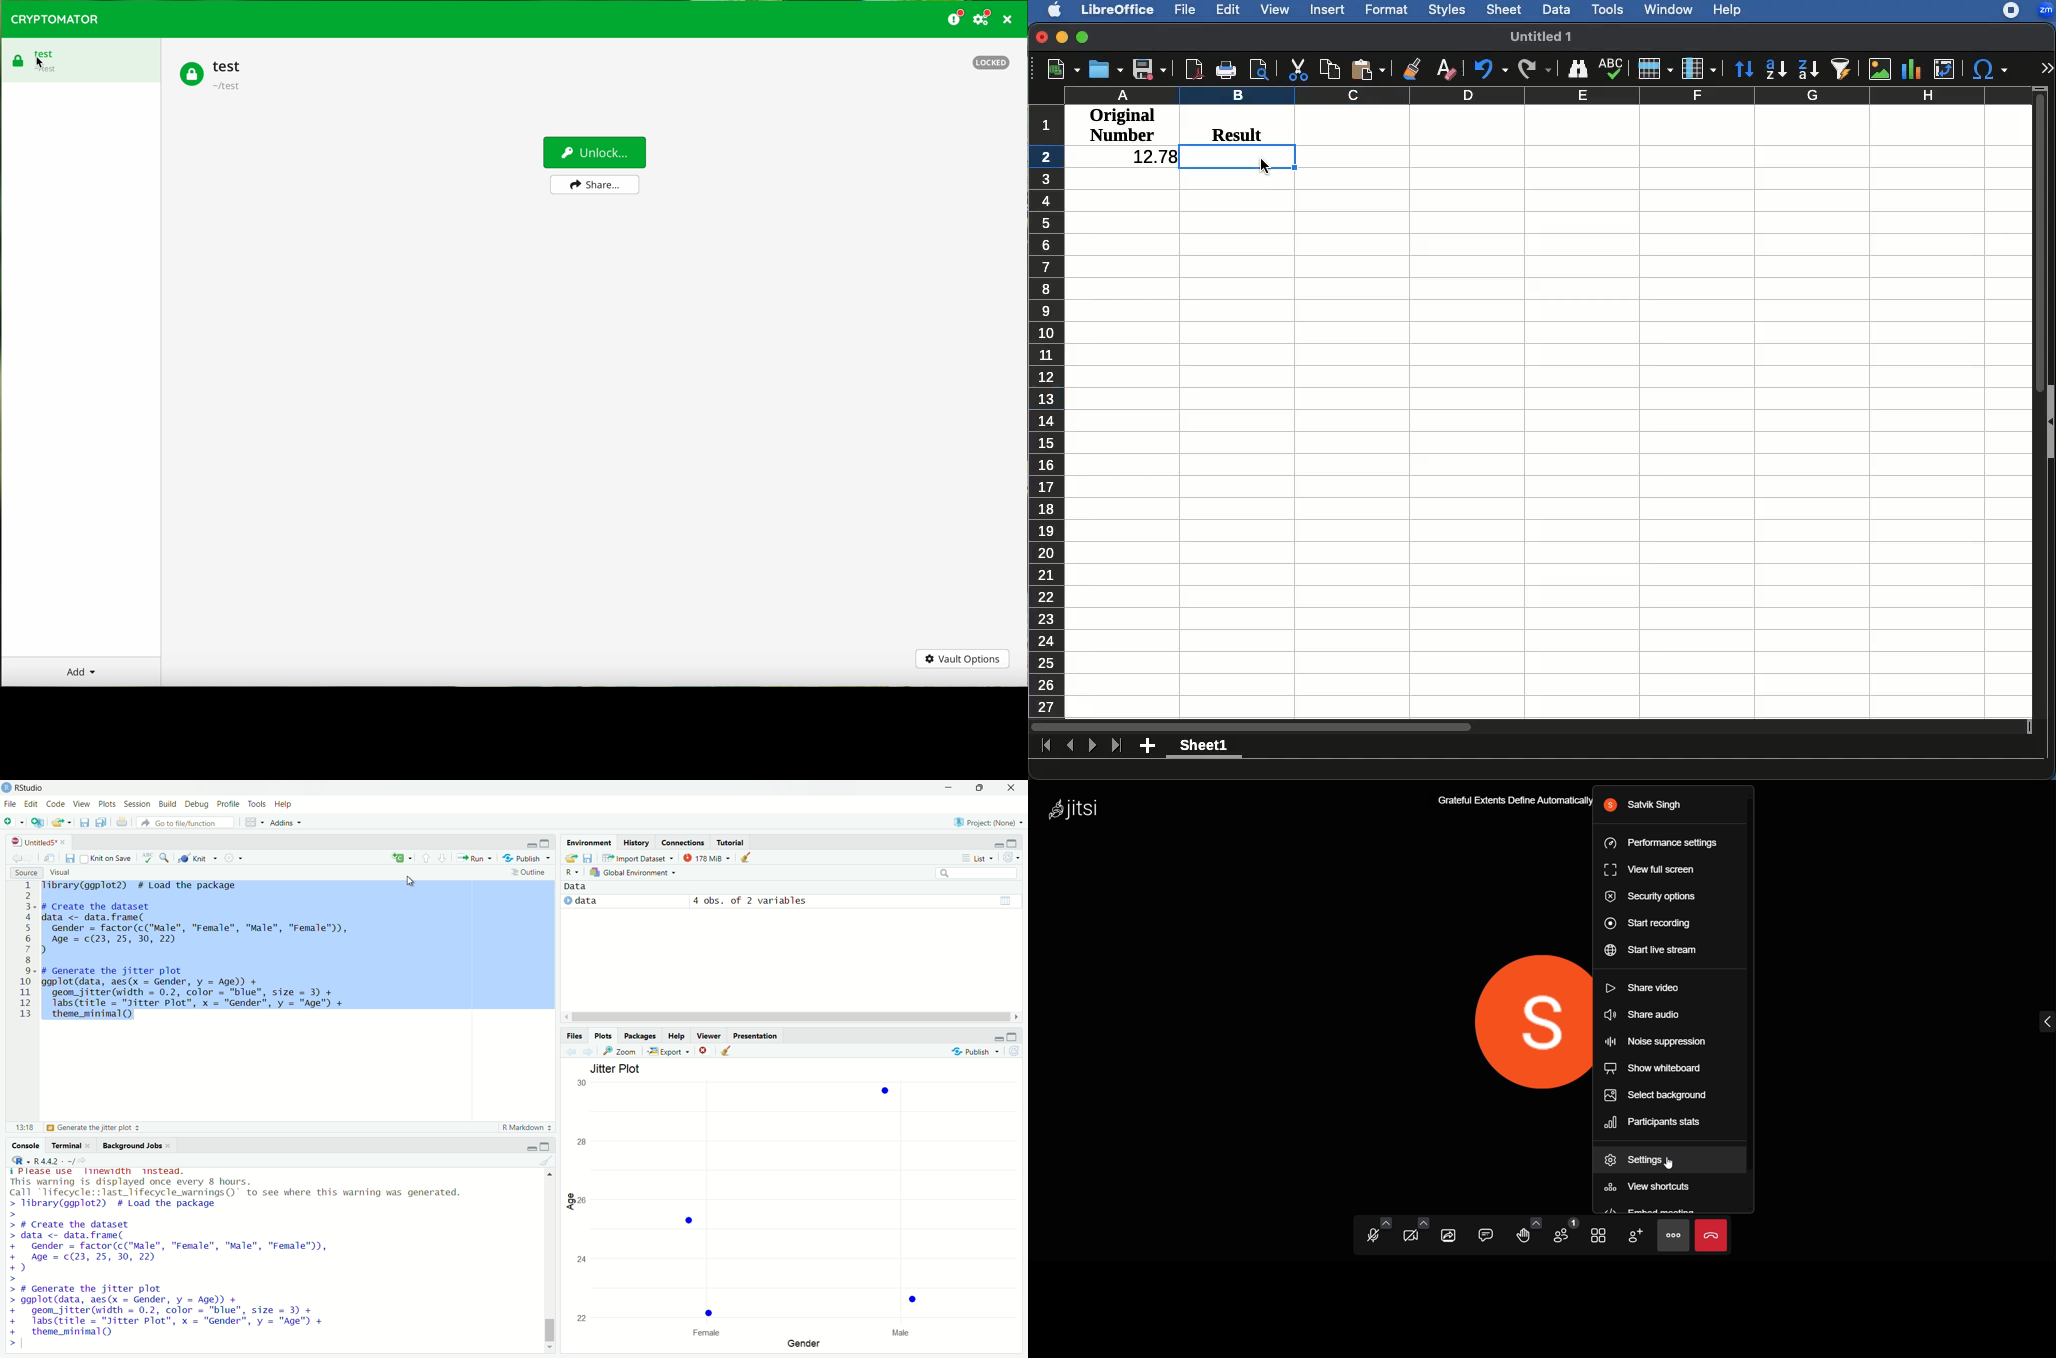 The image size is (2072, 1372). What do you see at coordinates (1277, 10) in the screenshot?
I see `View` at bounding box center [1277, 10].